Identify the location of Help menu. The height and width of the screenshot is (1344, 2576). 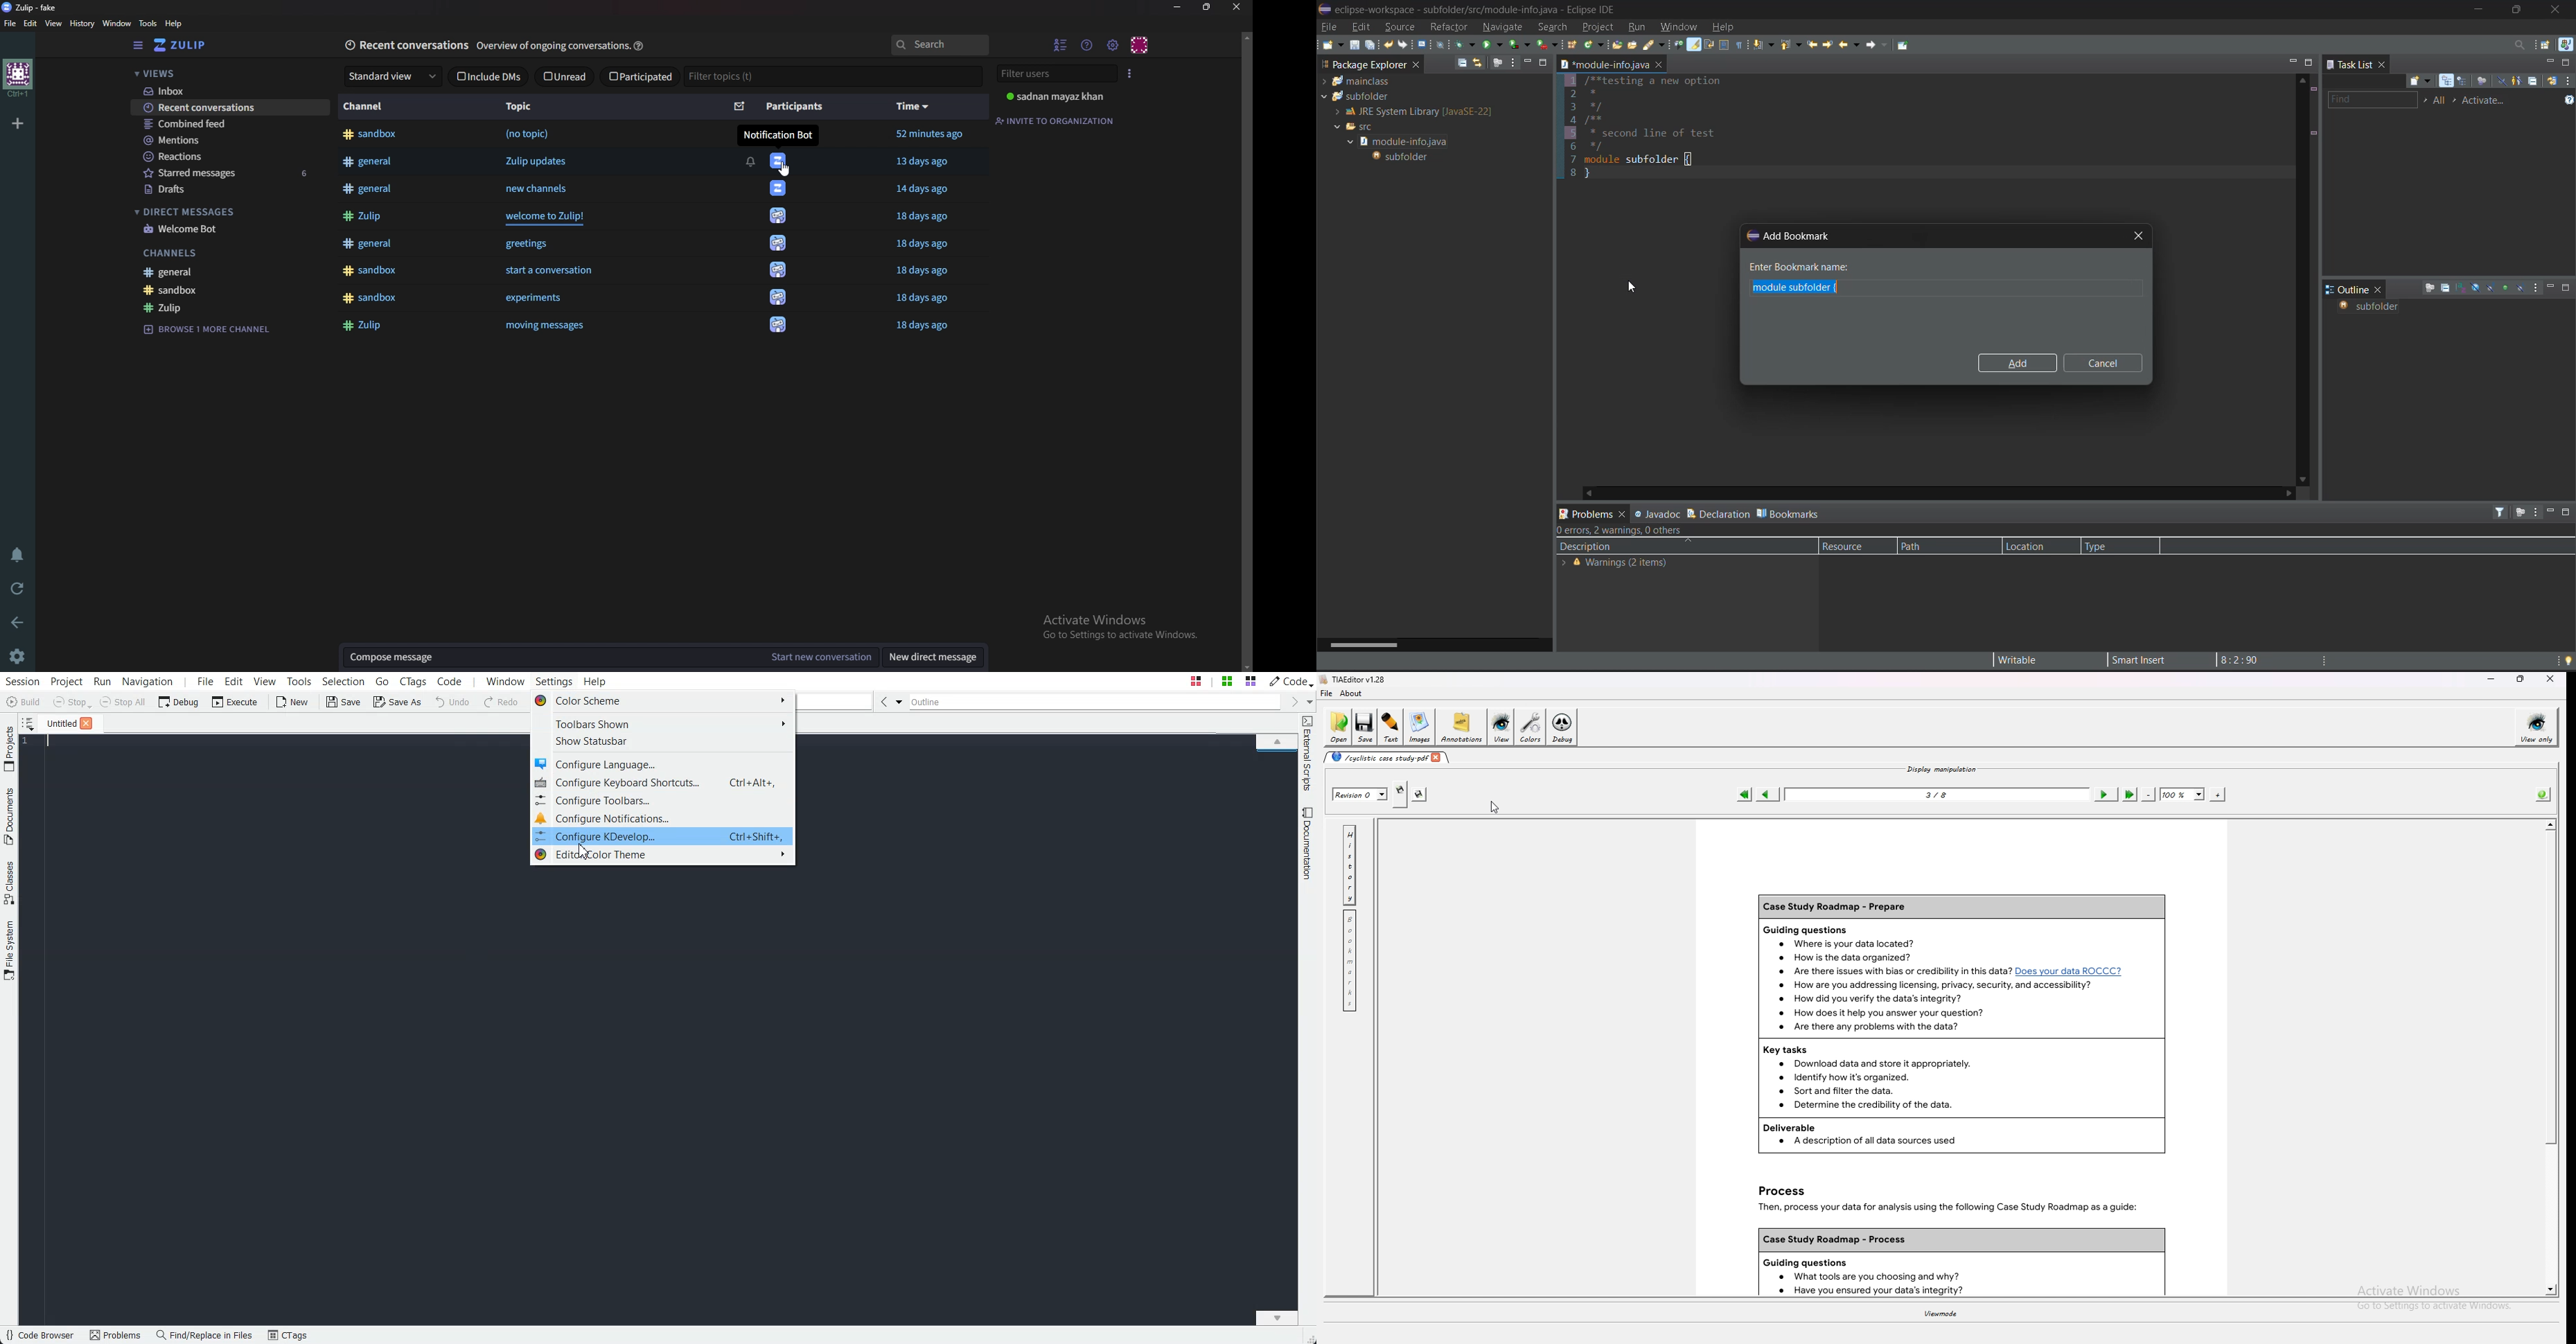
(1086, 46).